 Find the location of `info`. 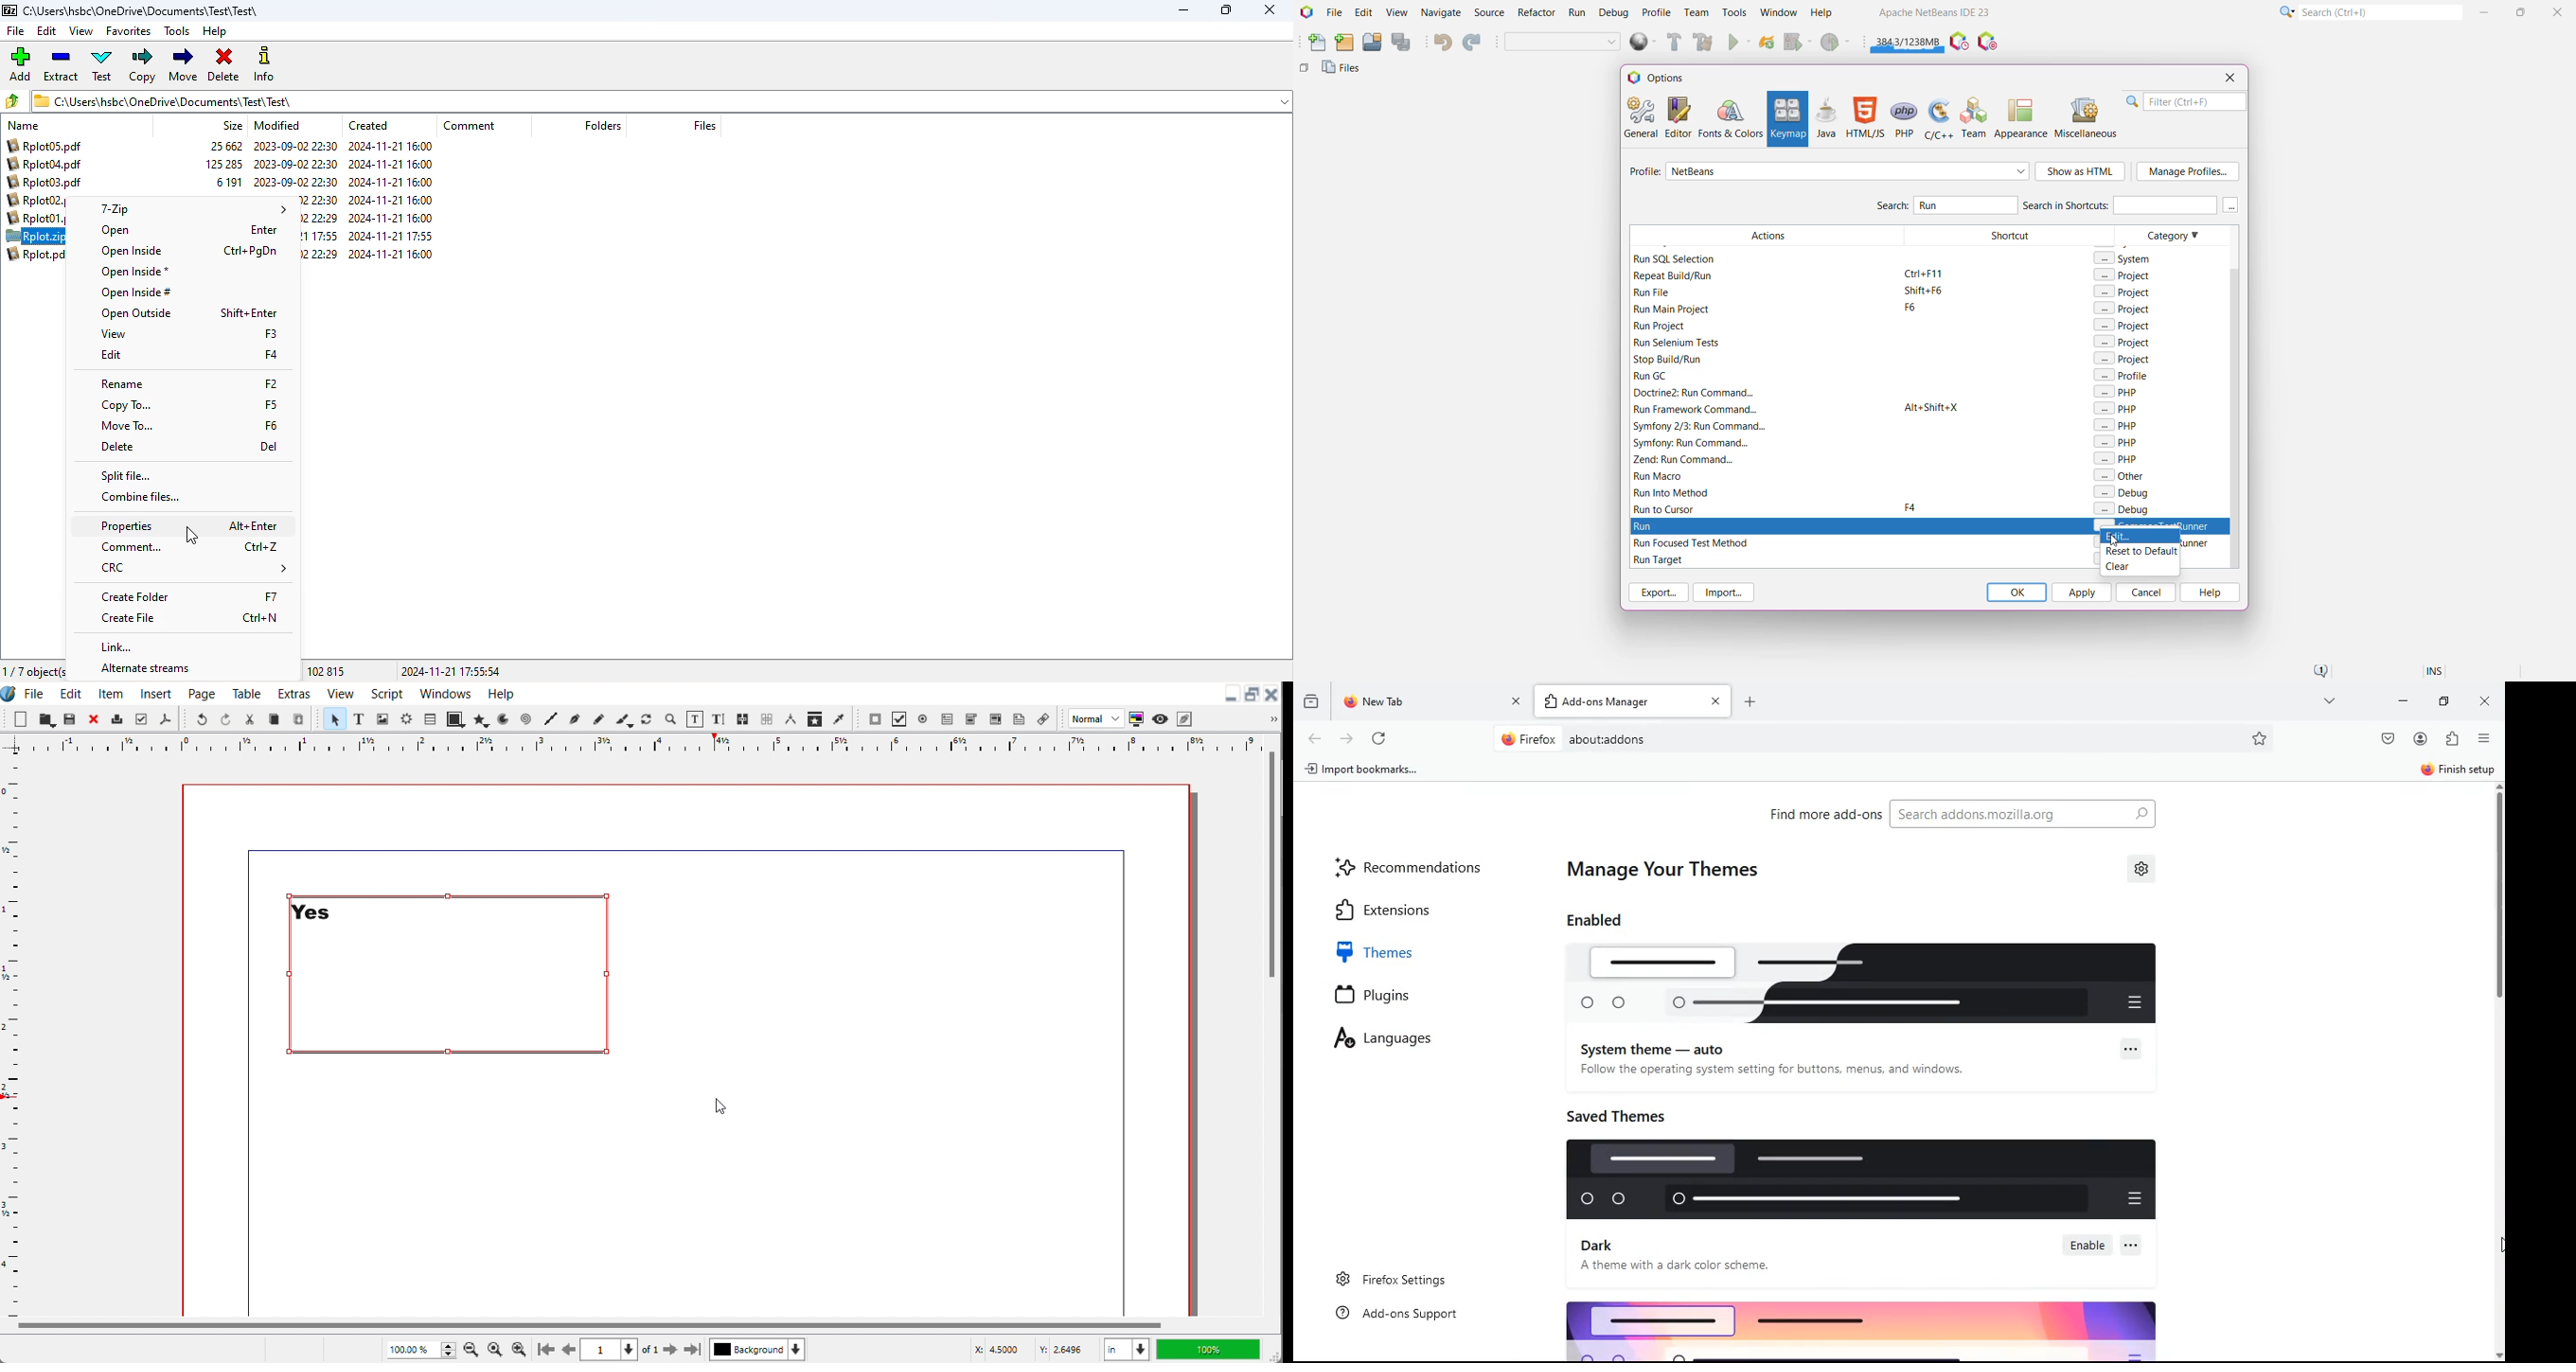

info is located at coordinates (266, 63).